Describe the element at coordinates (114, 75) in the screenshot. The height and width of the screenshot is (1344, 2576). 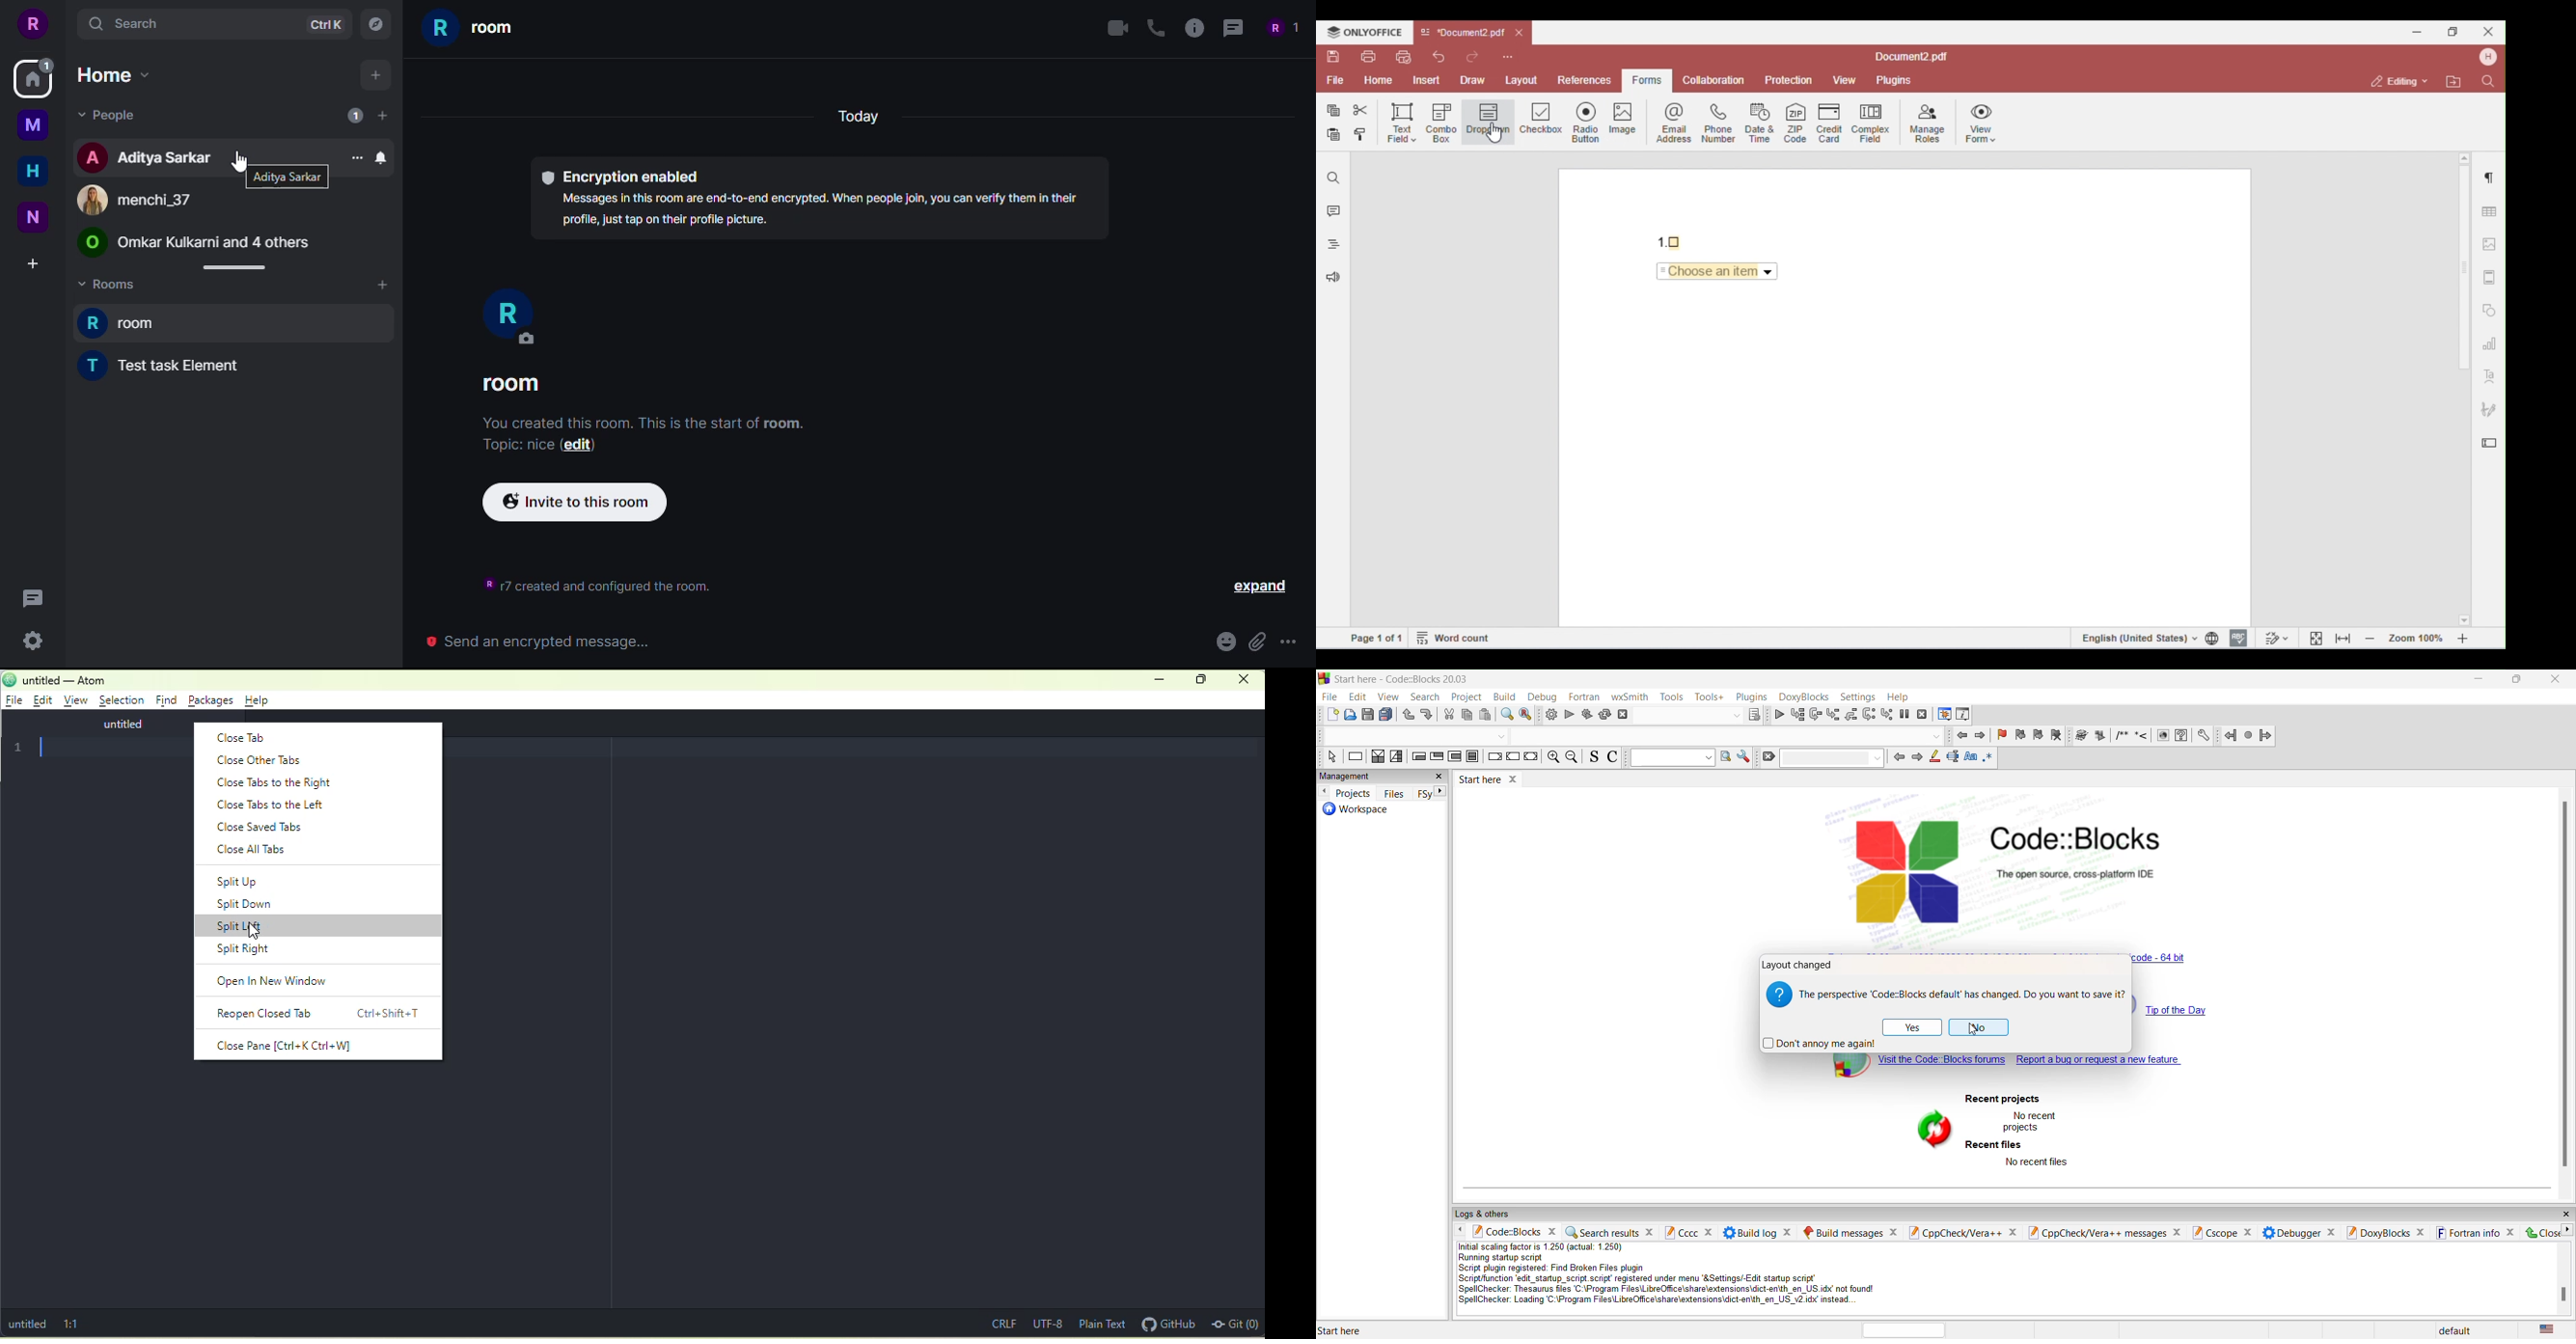
I see `home` at that location.